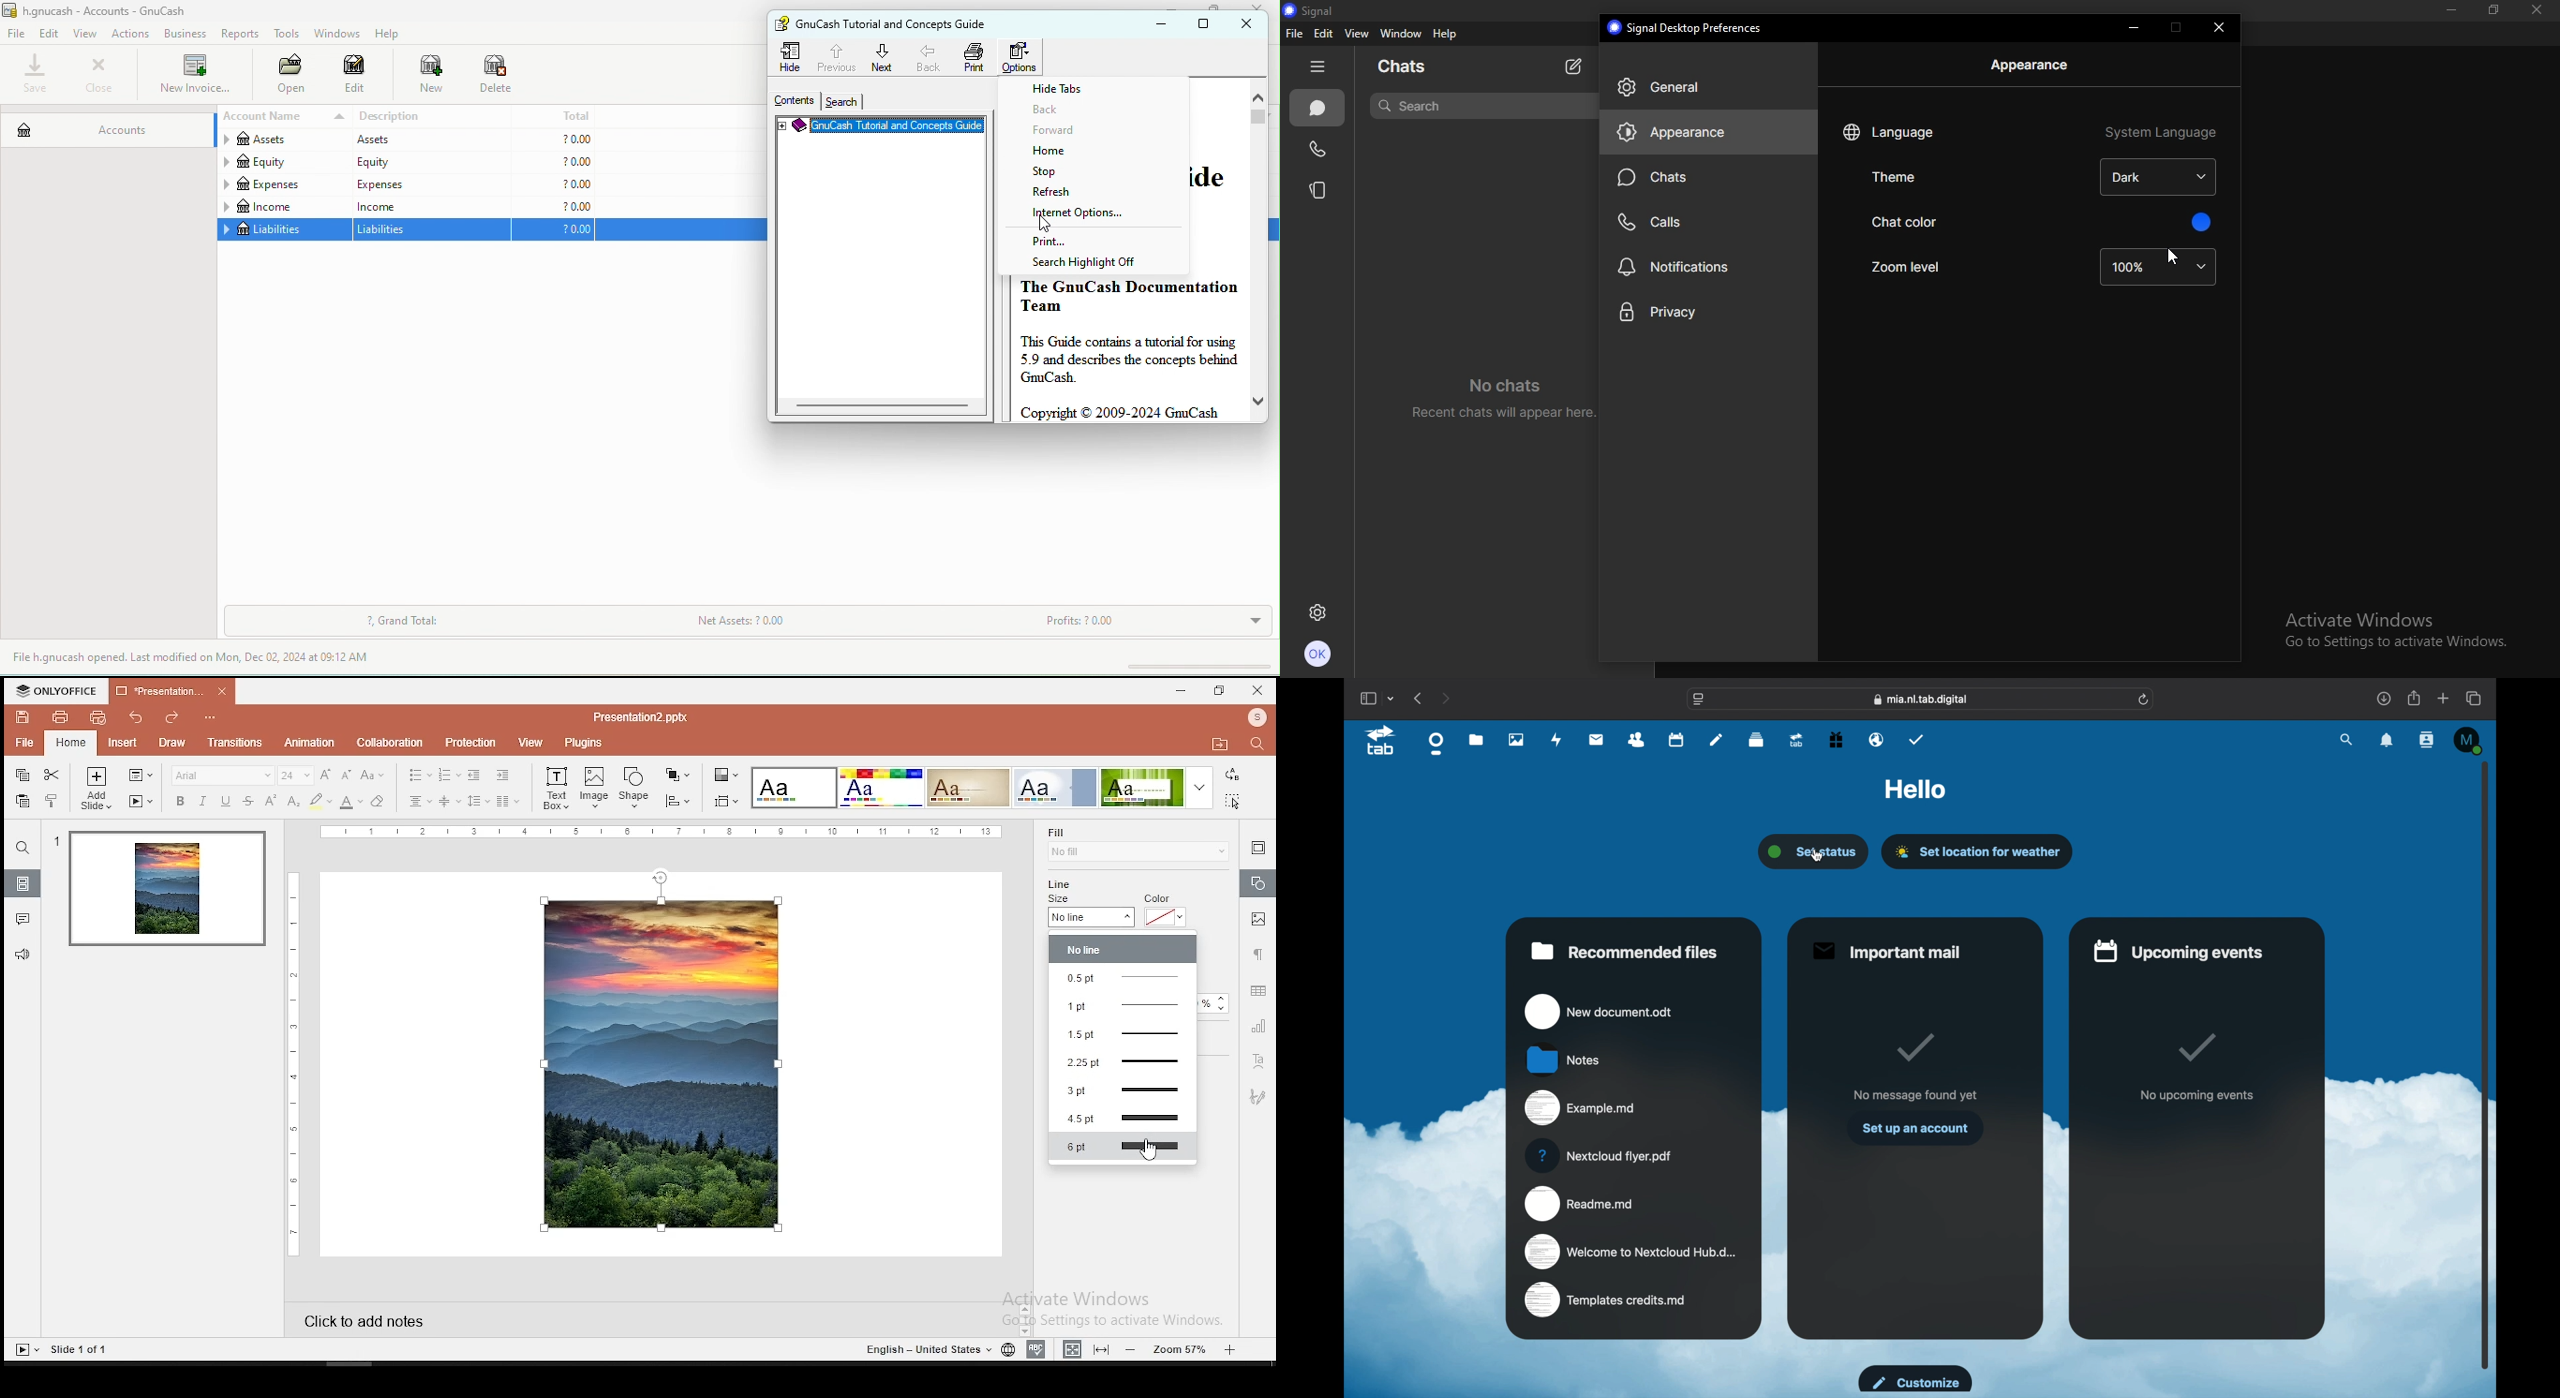  Describe the element at coordinates (479, 801) in the screenshot. I see `spacing` at that location.